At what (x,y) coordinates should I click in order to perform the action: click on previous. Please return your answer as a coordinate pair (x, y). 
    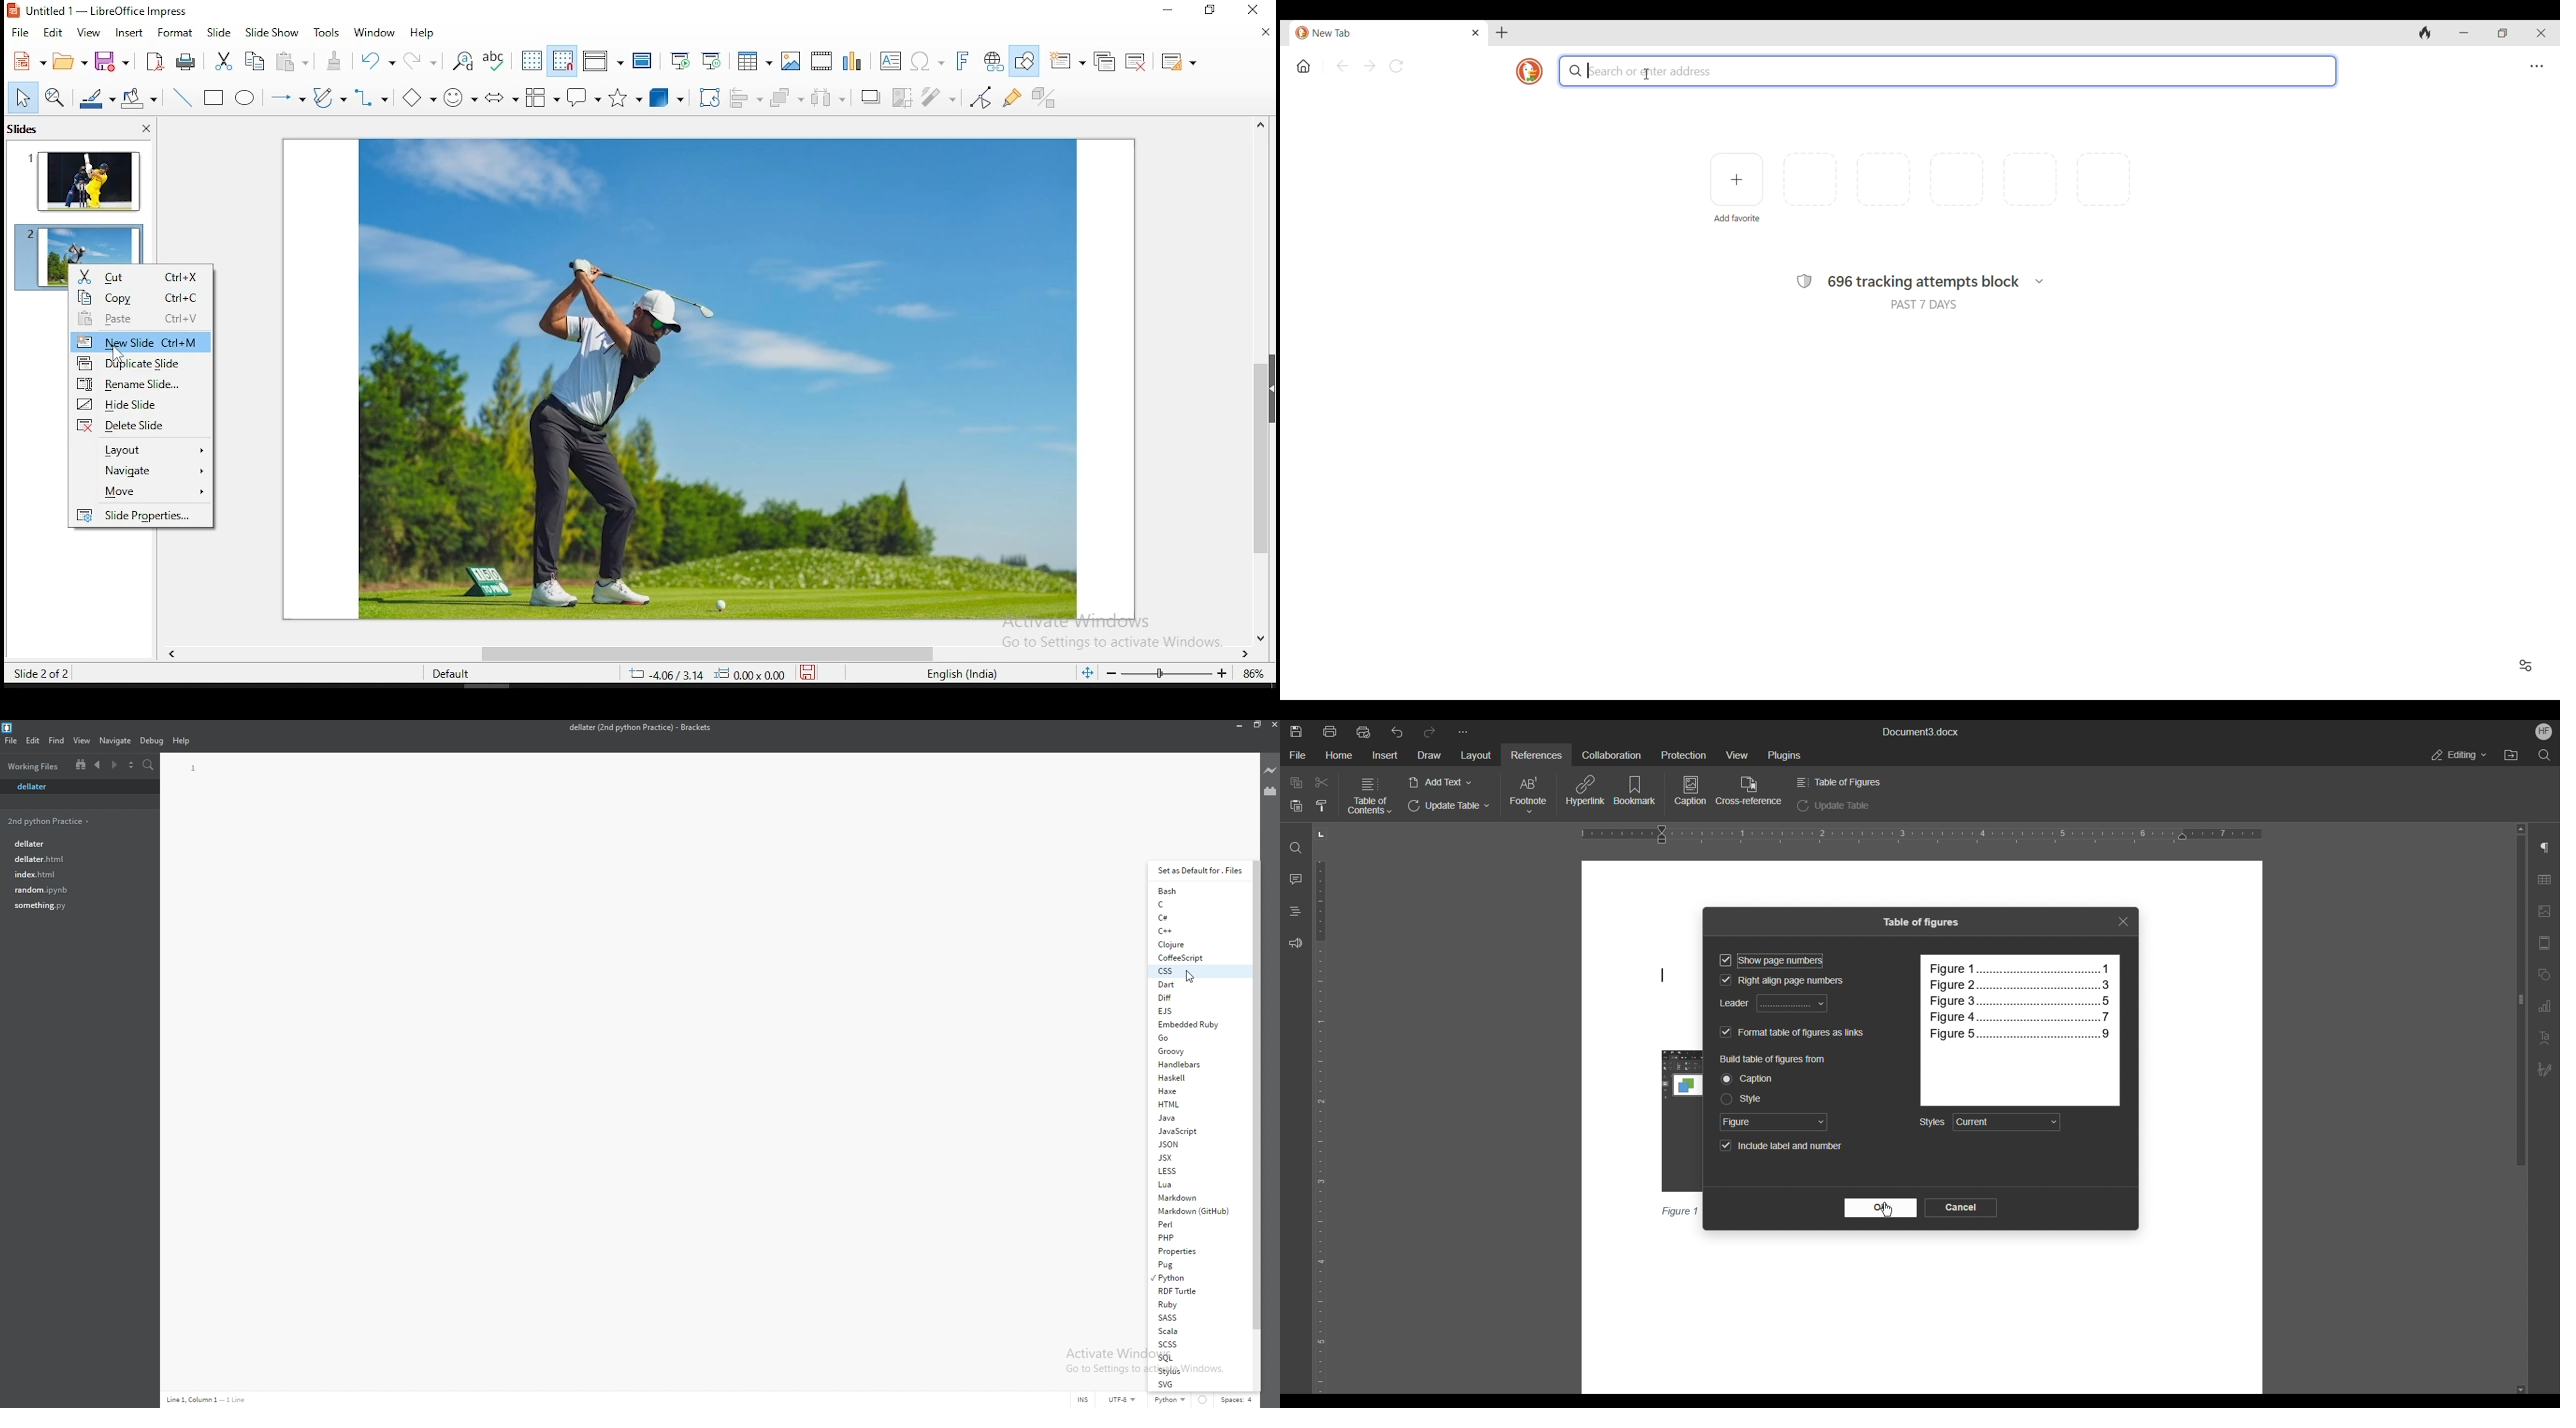
    Looking at the image, I should click on (98, 765).